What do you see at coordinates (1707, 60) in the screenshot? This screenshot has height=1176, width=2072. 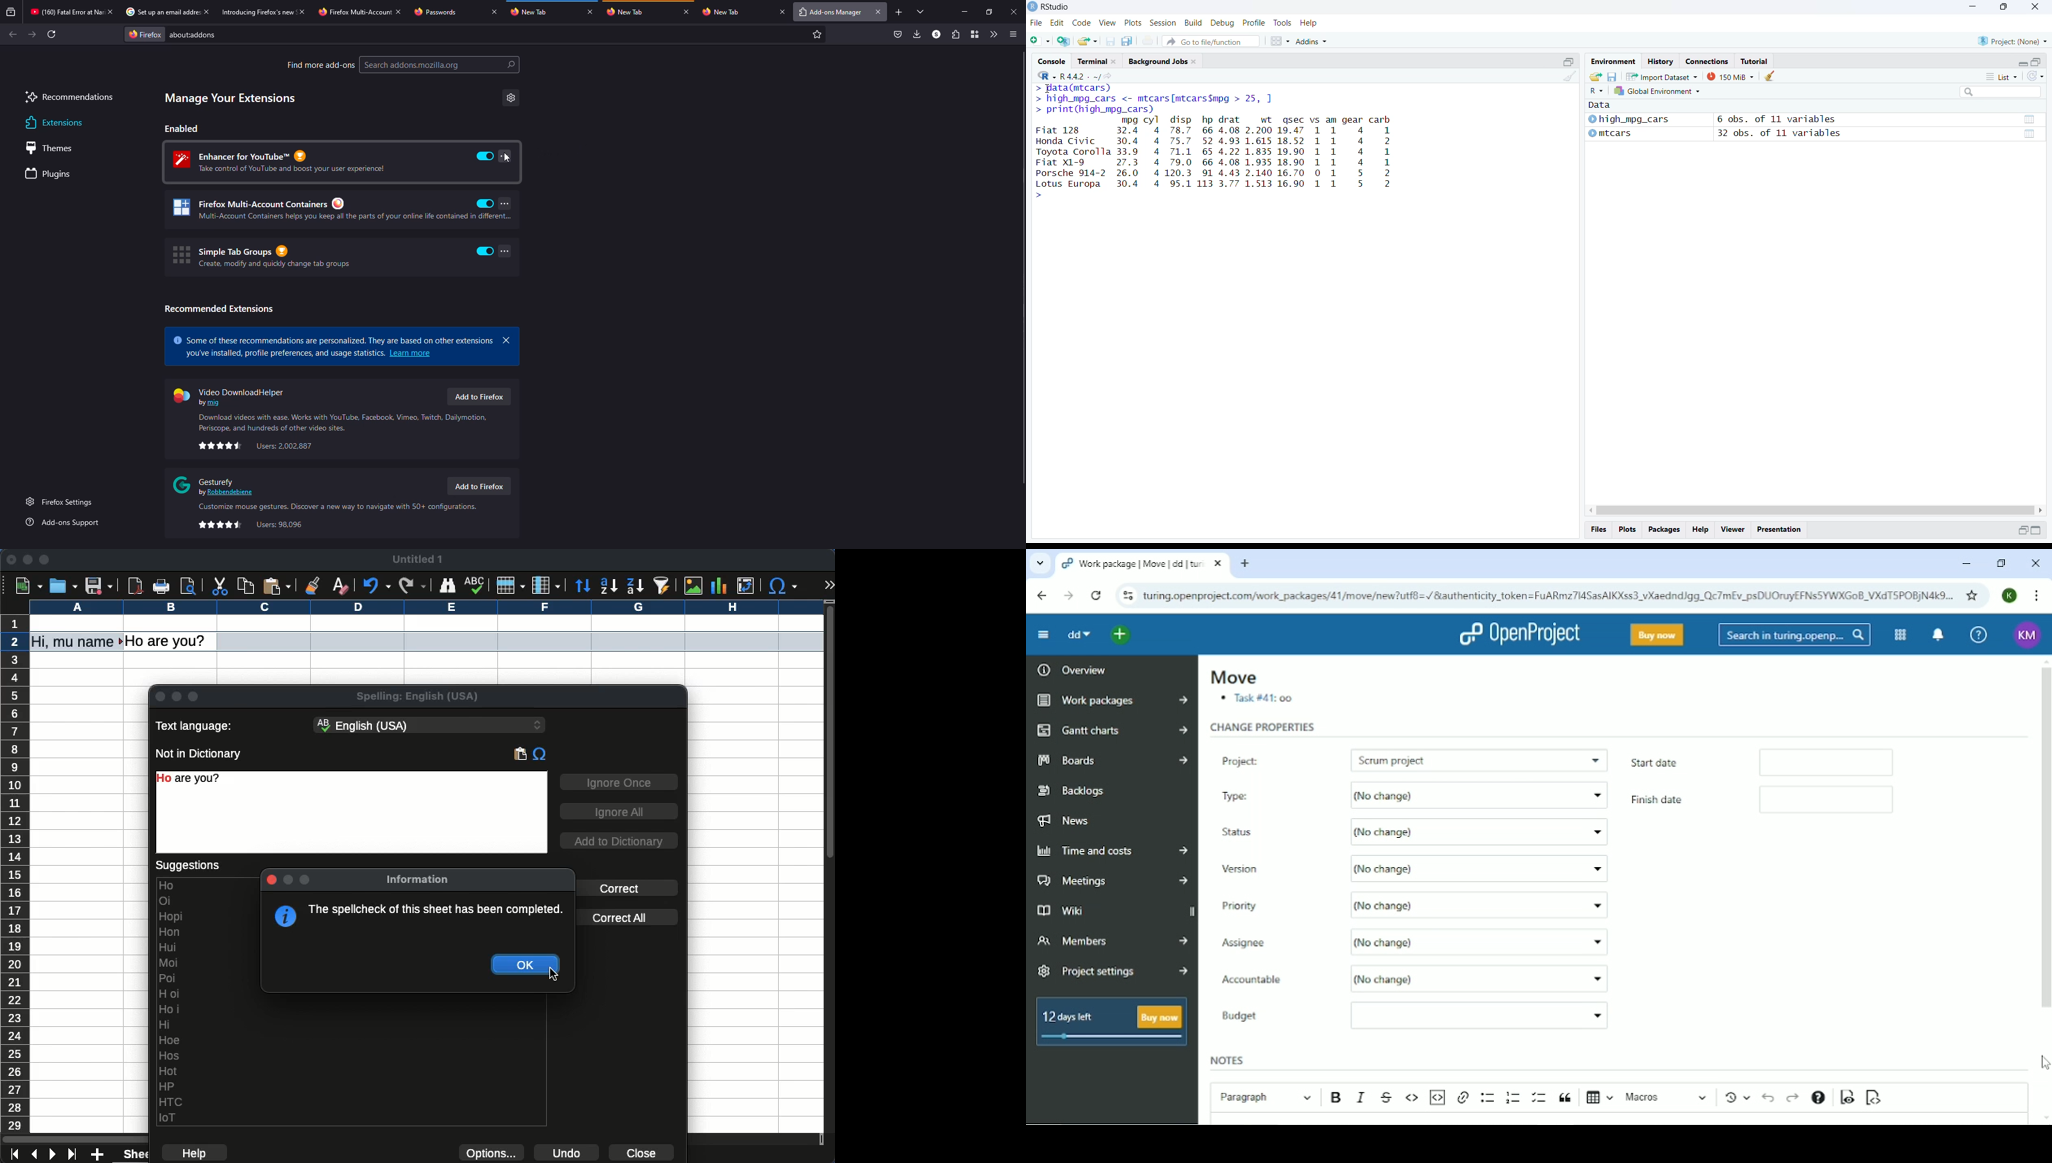 I see `Connections` at bounding box center [1707, 60].